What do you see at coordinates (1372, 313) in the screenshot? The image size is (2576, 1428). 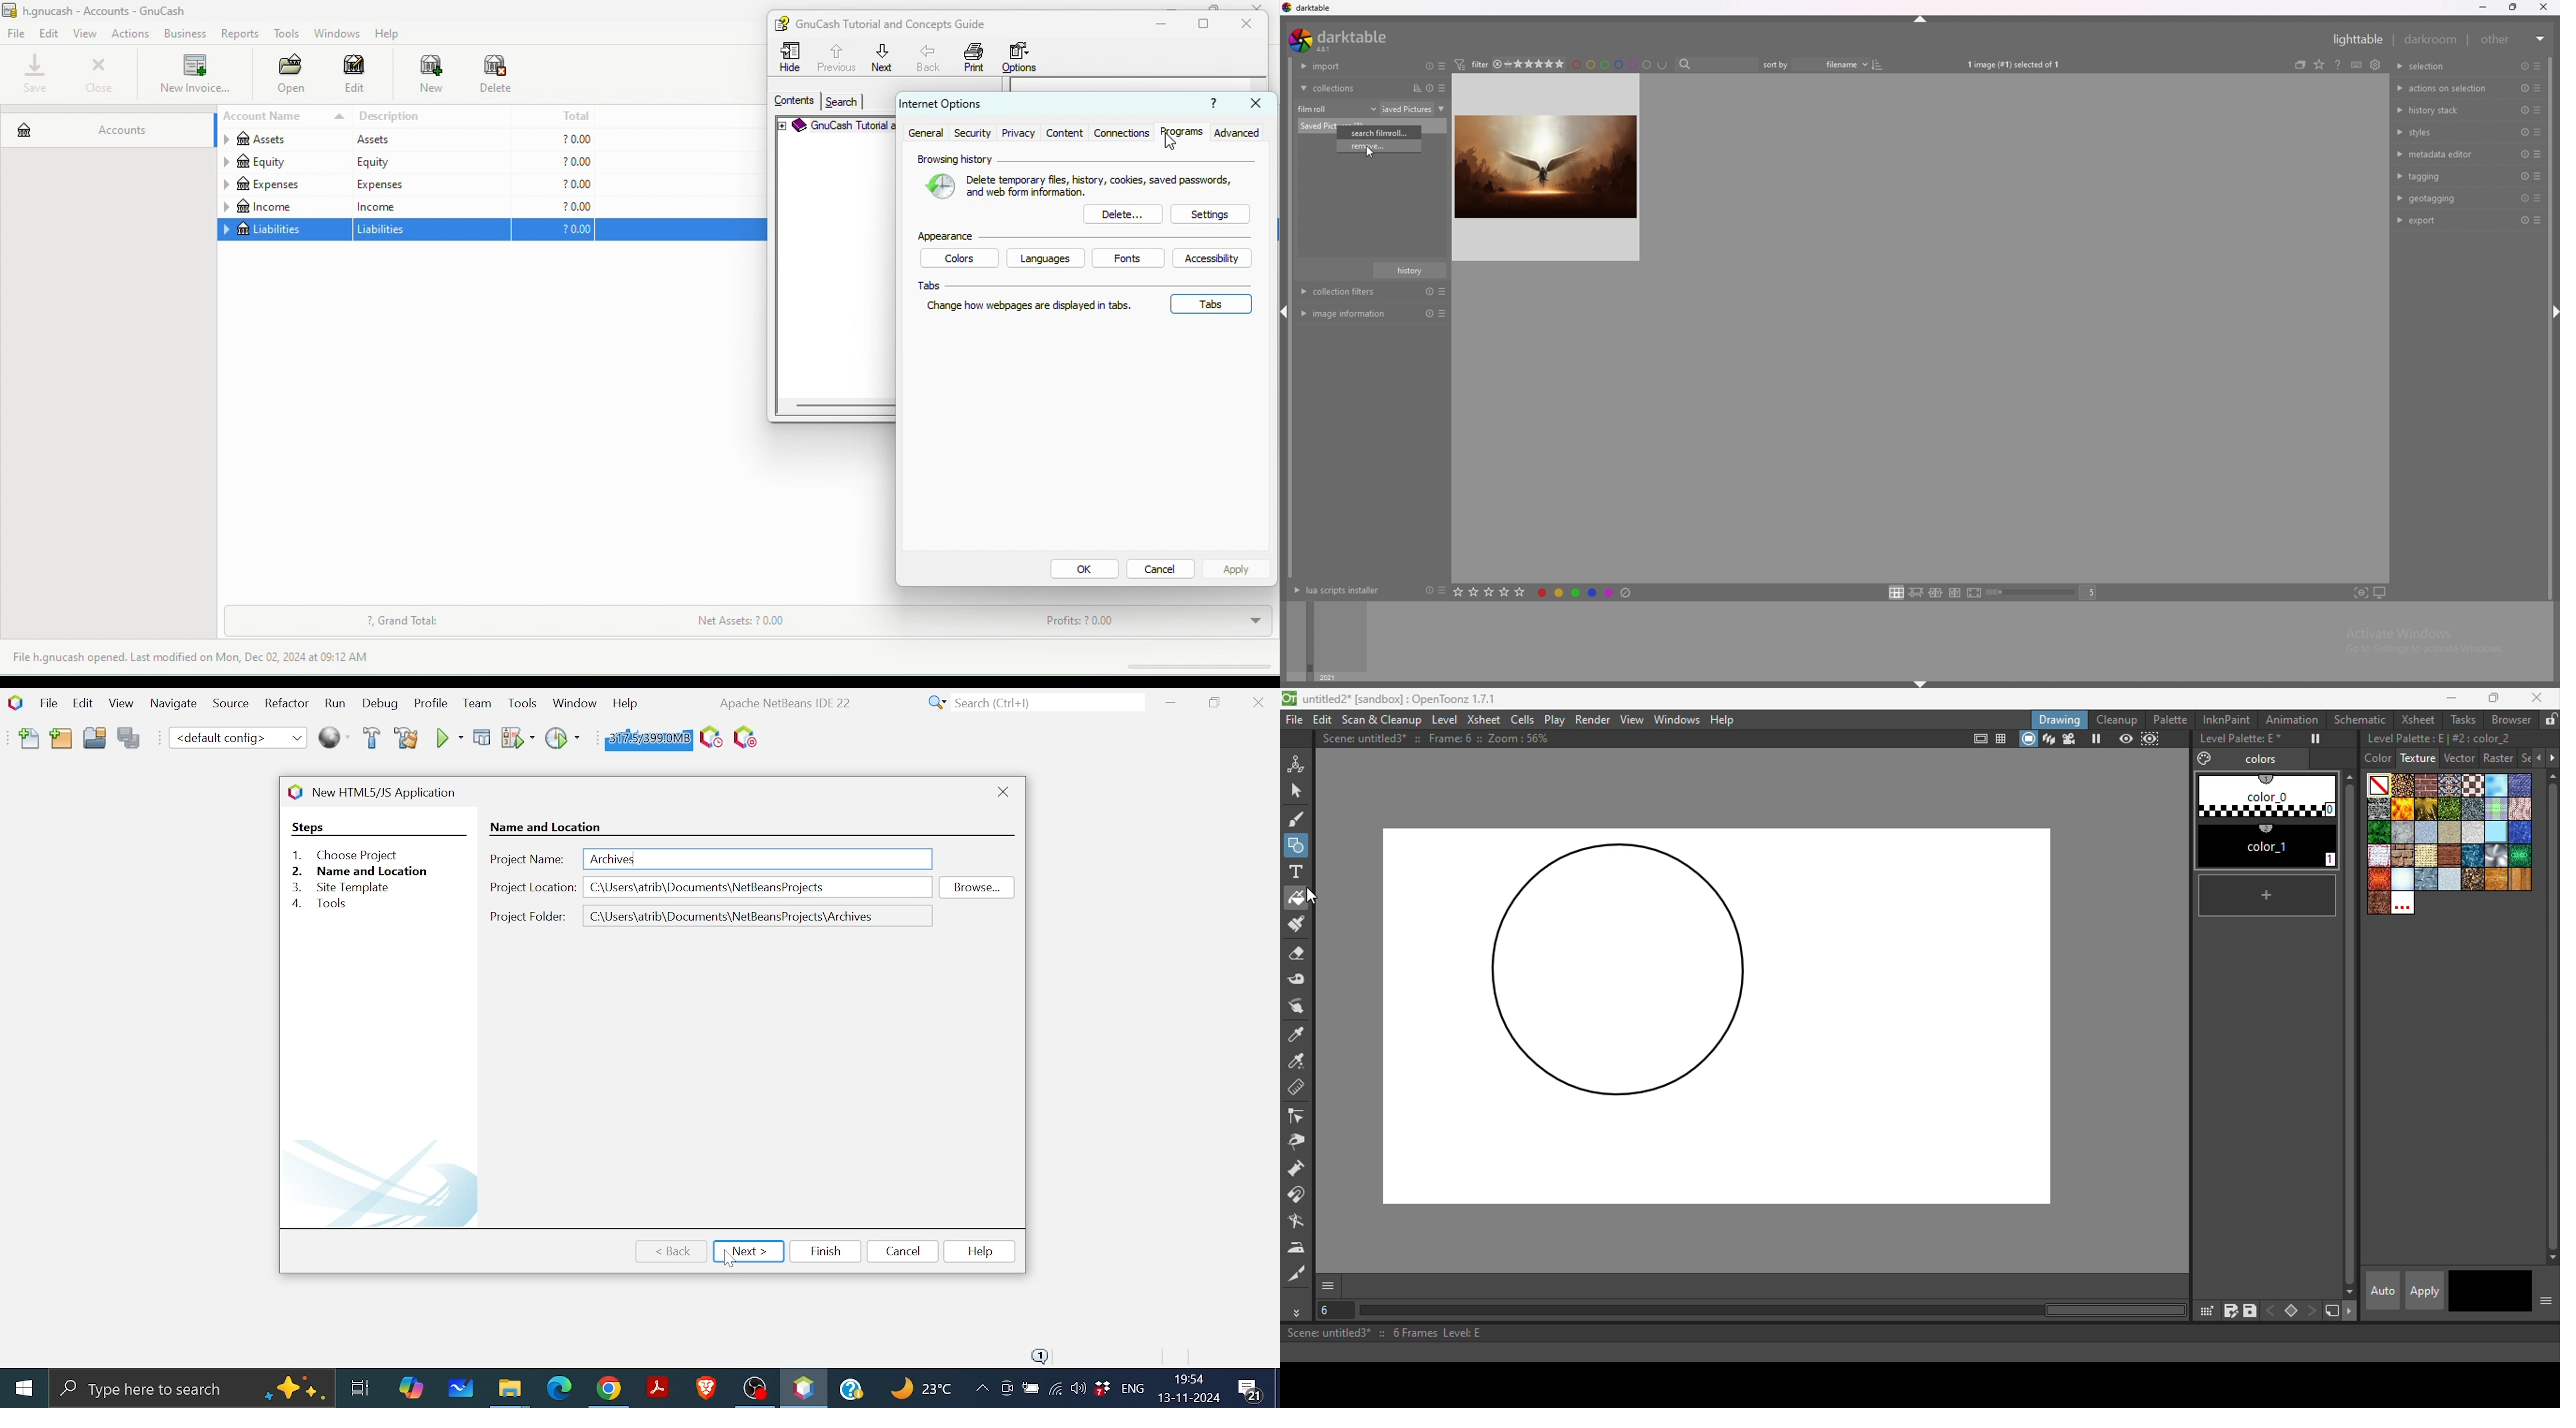 I see `image information` at bounding box center [1372, 313].